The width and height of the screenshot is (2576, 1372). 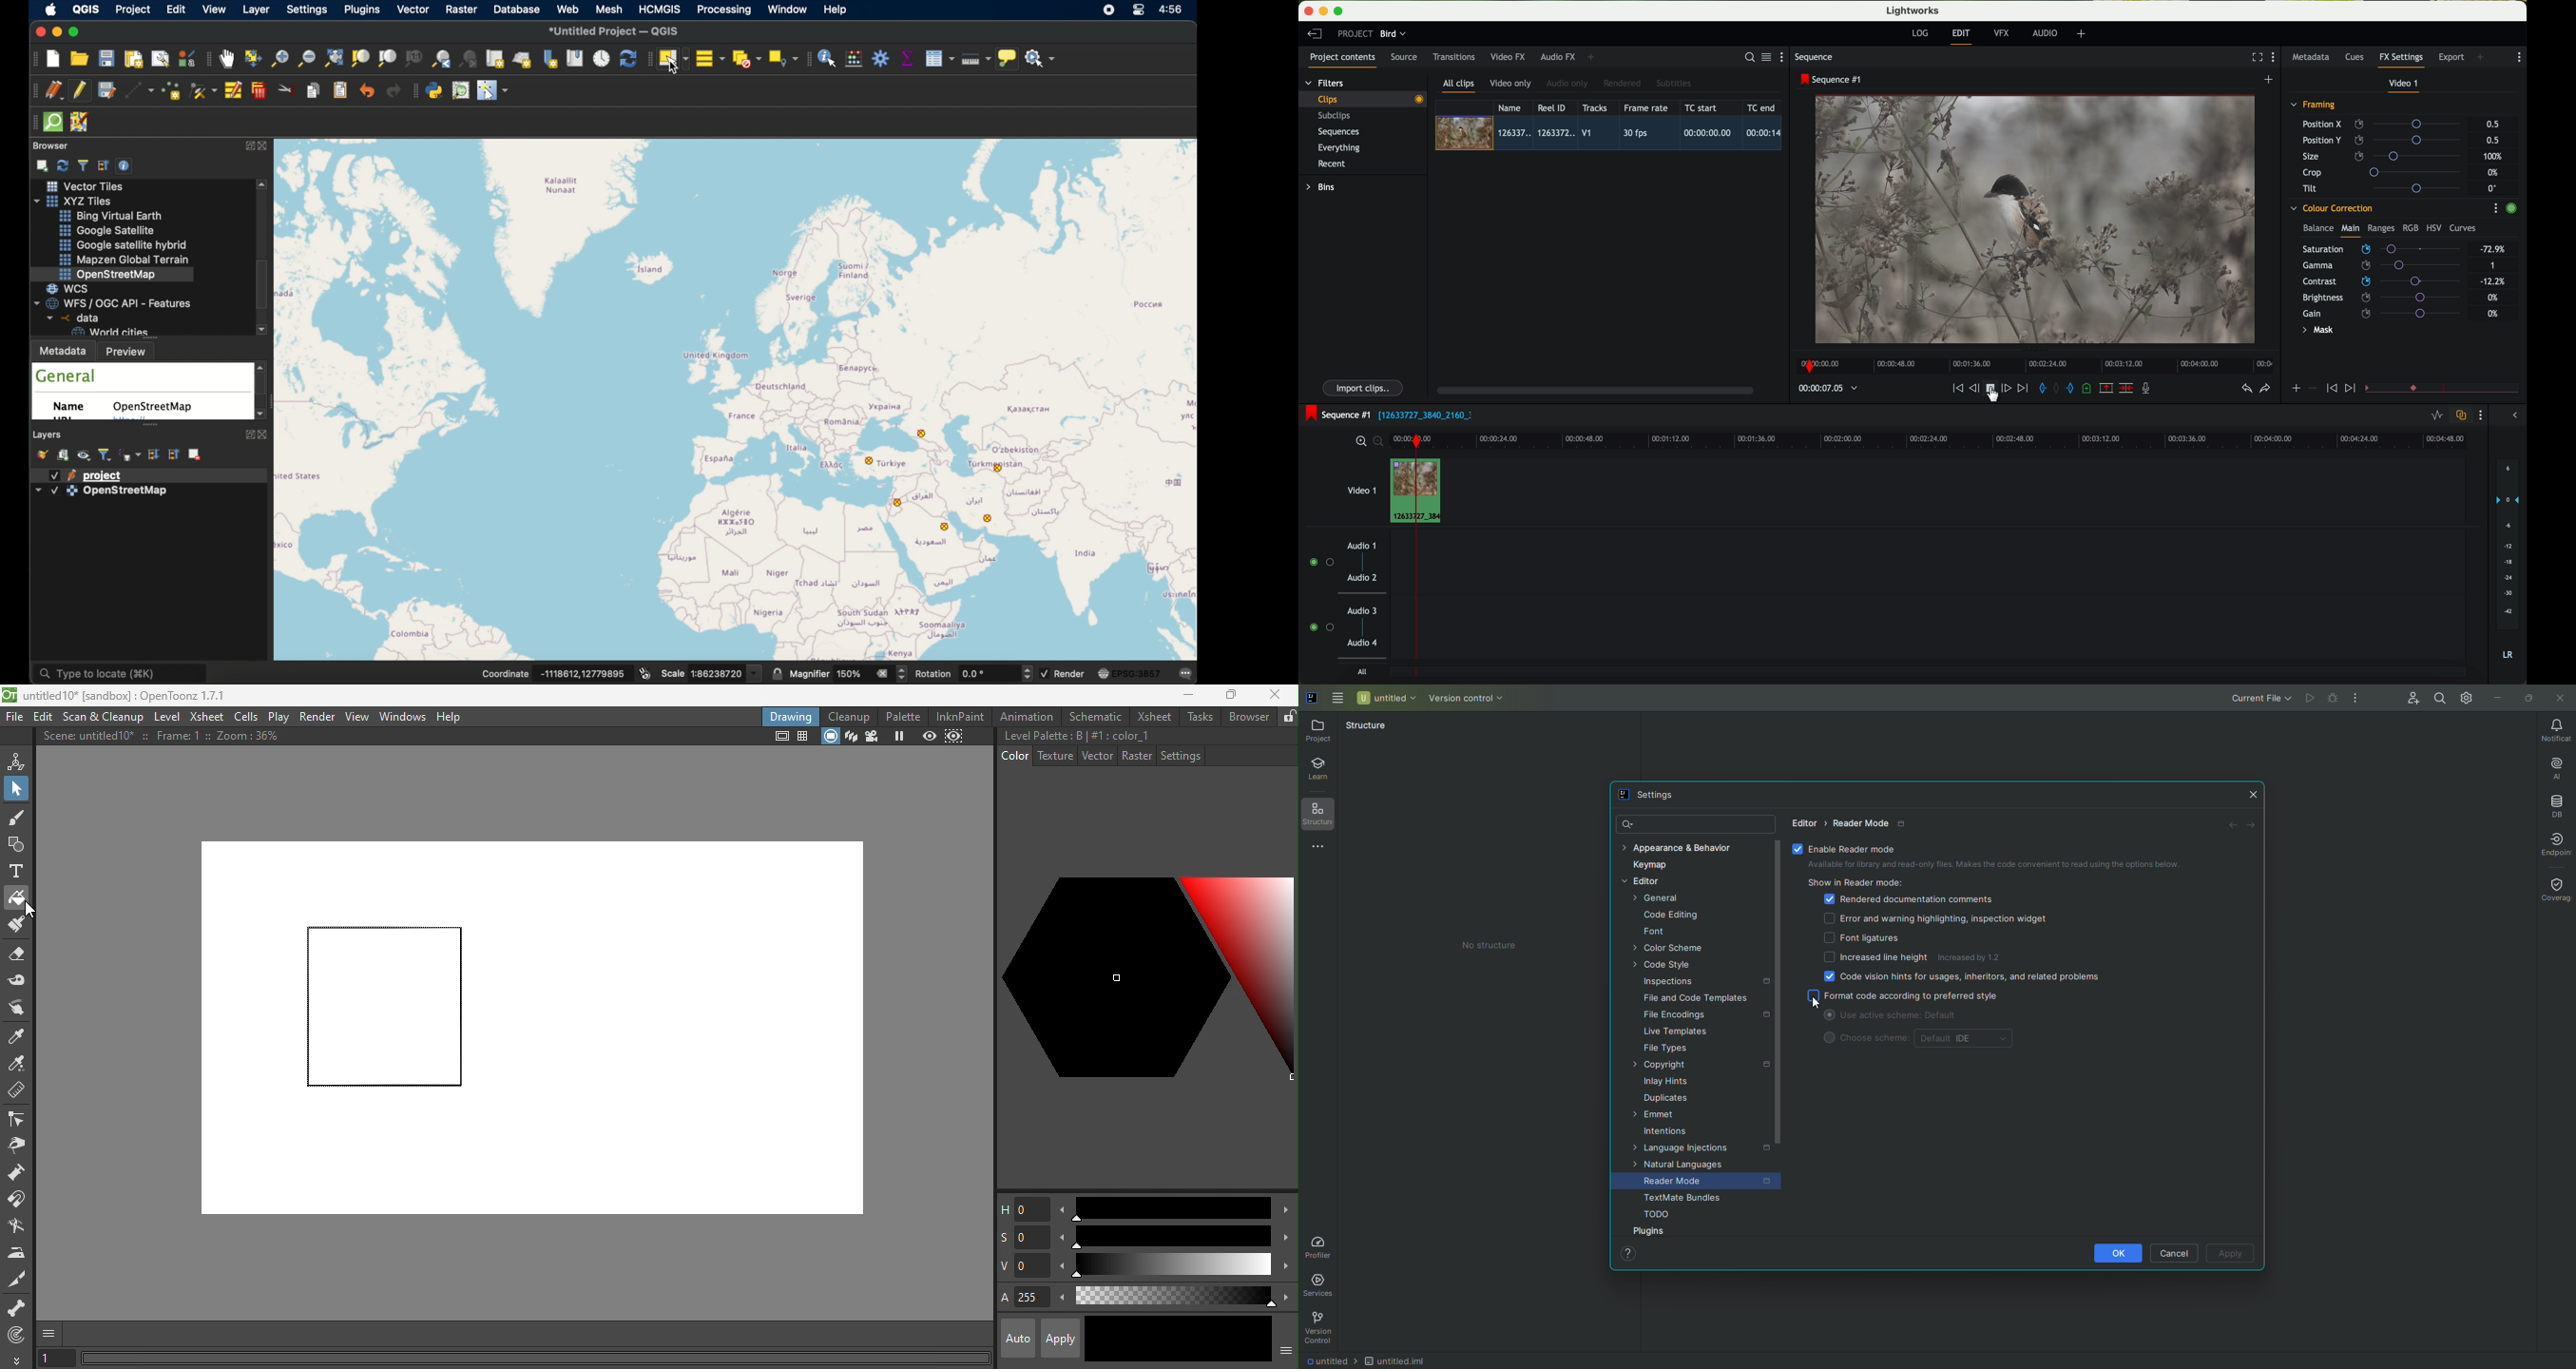 I want to click on scroll bar, so click(x=1594, y=390).